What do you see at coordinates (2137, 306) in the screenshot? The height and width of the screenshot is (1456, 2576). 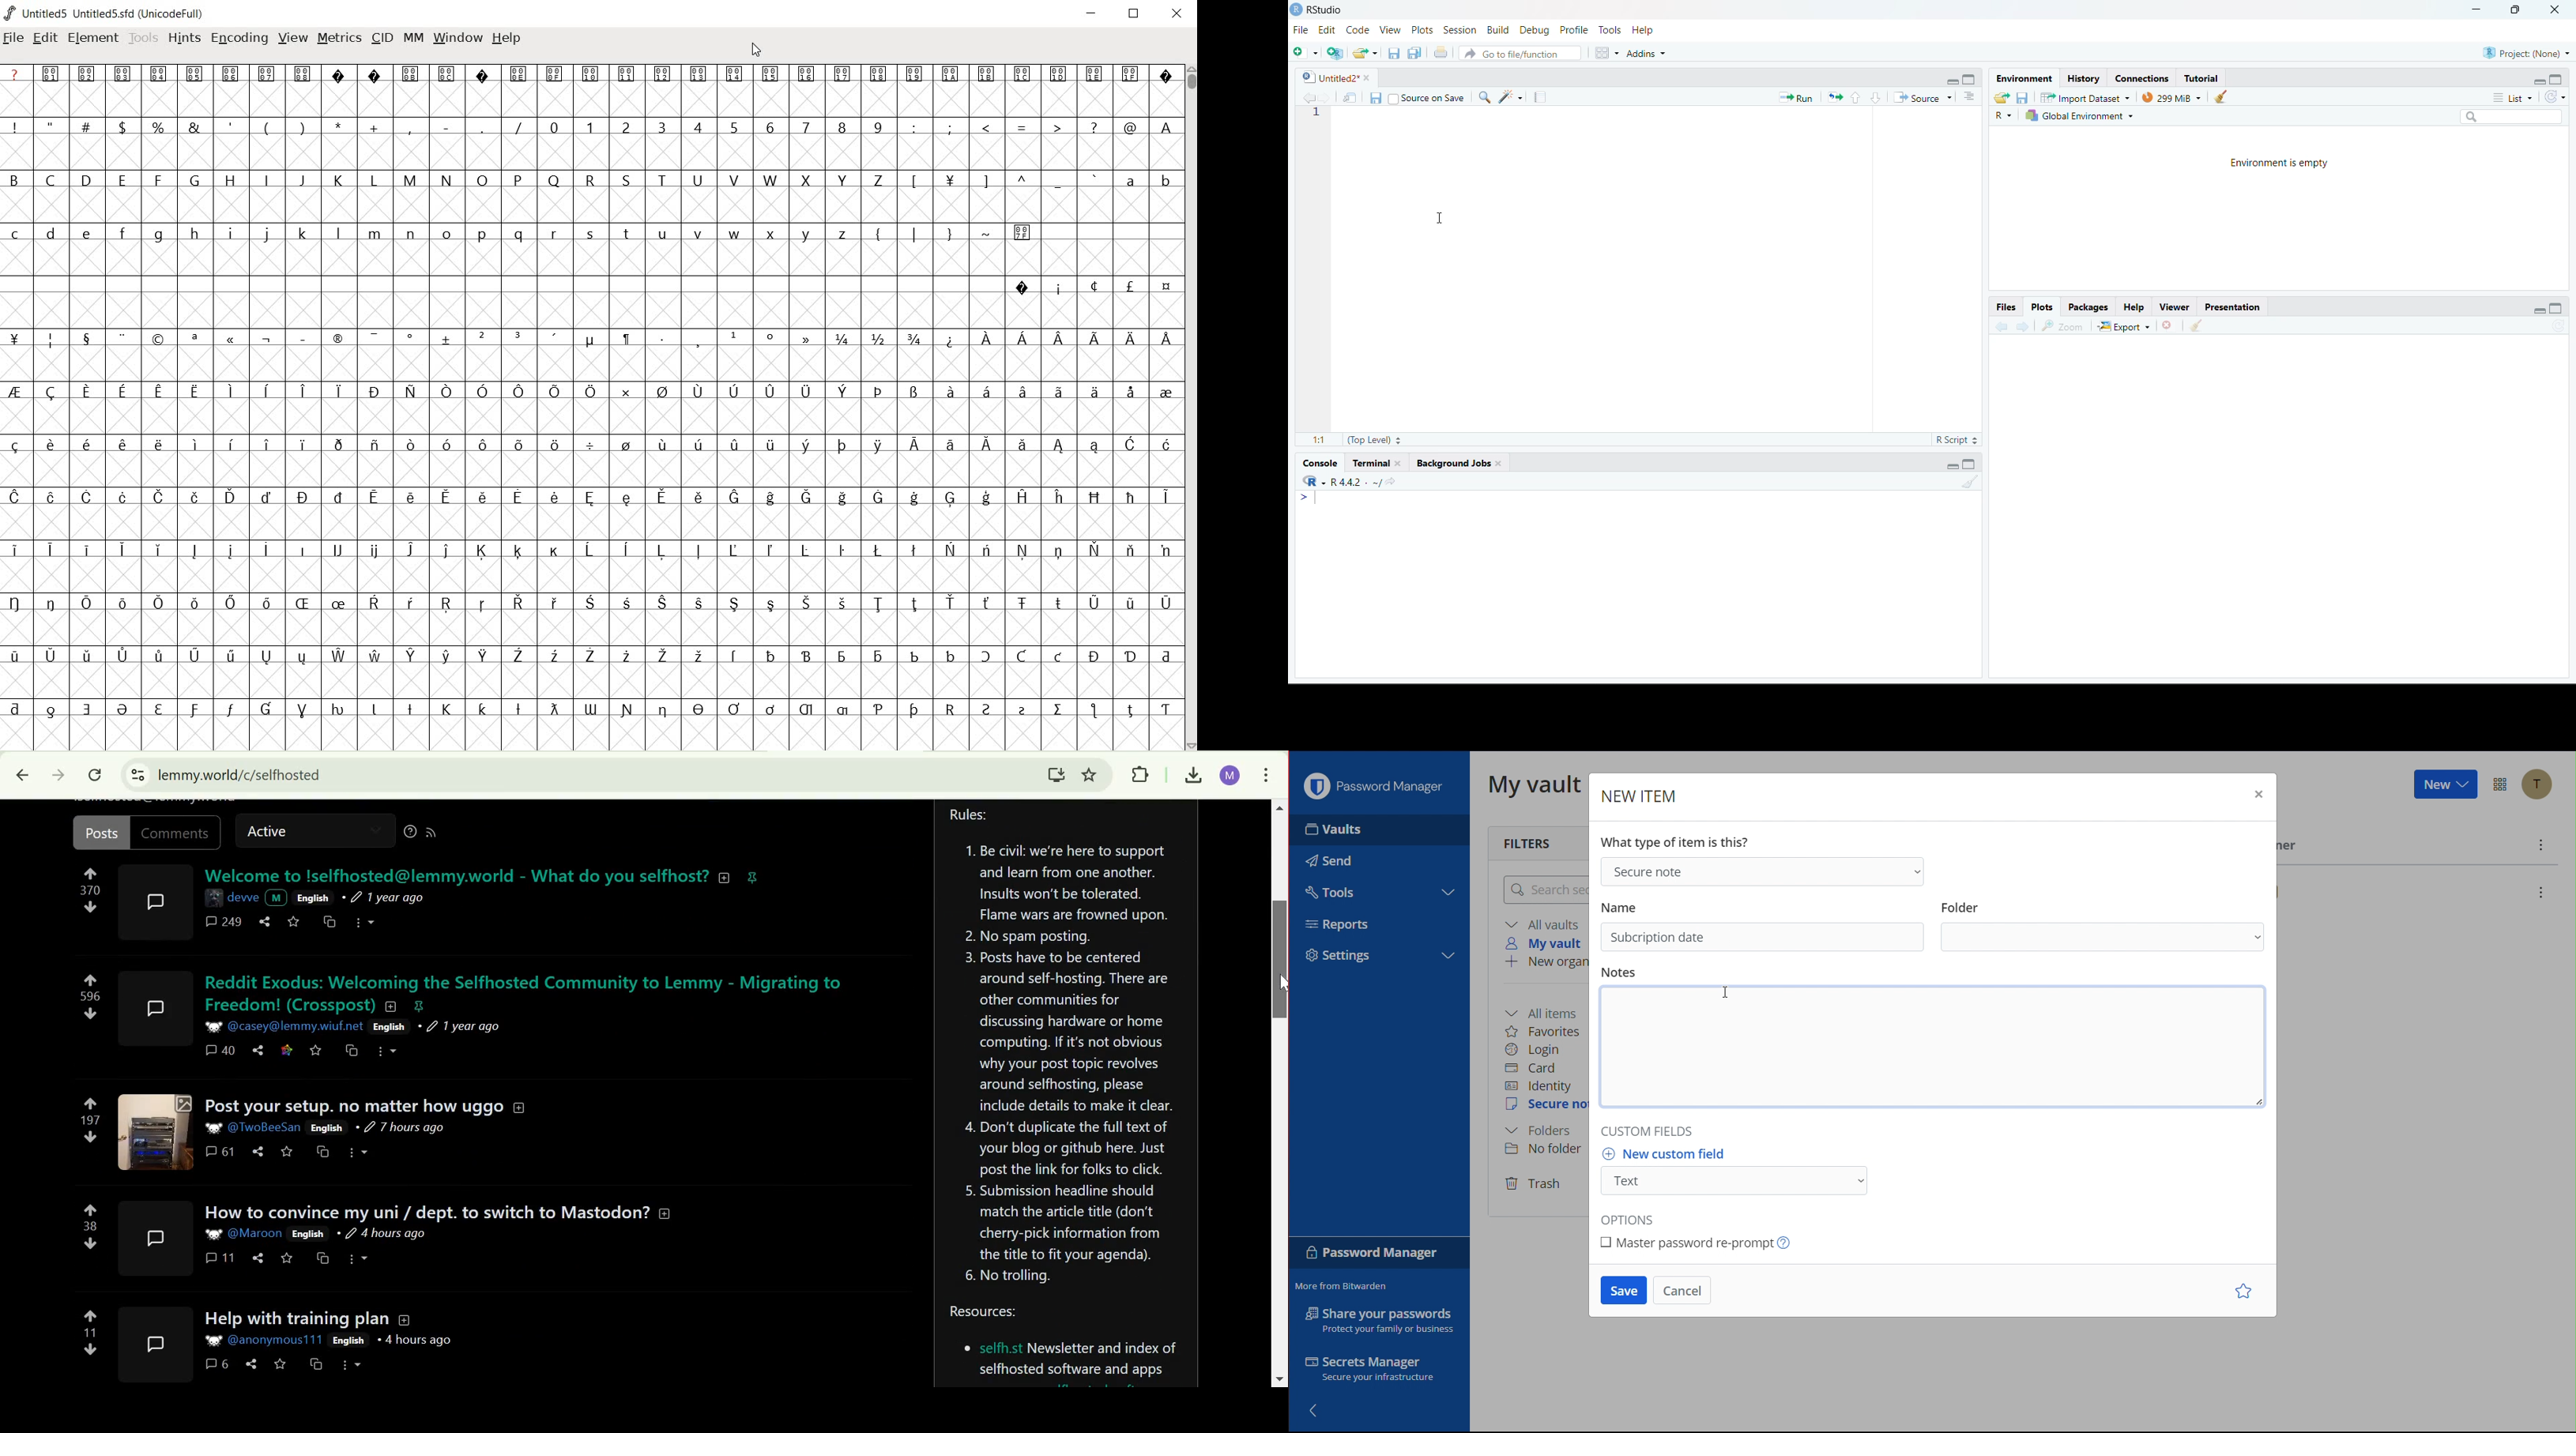 I see `Help` at bounding box center [2137, 306].